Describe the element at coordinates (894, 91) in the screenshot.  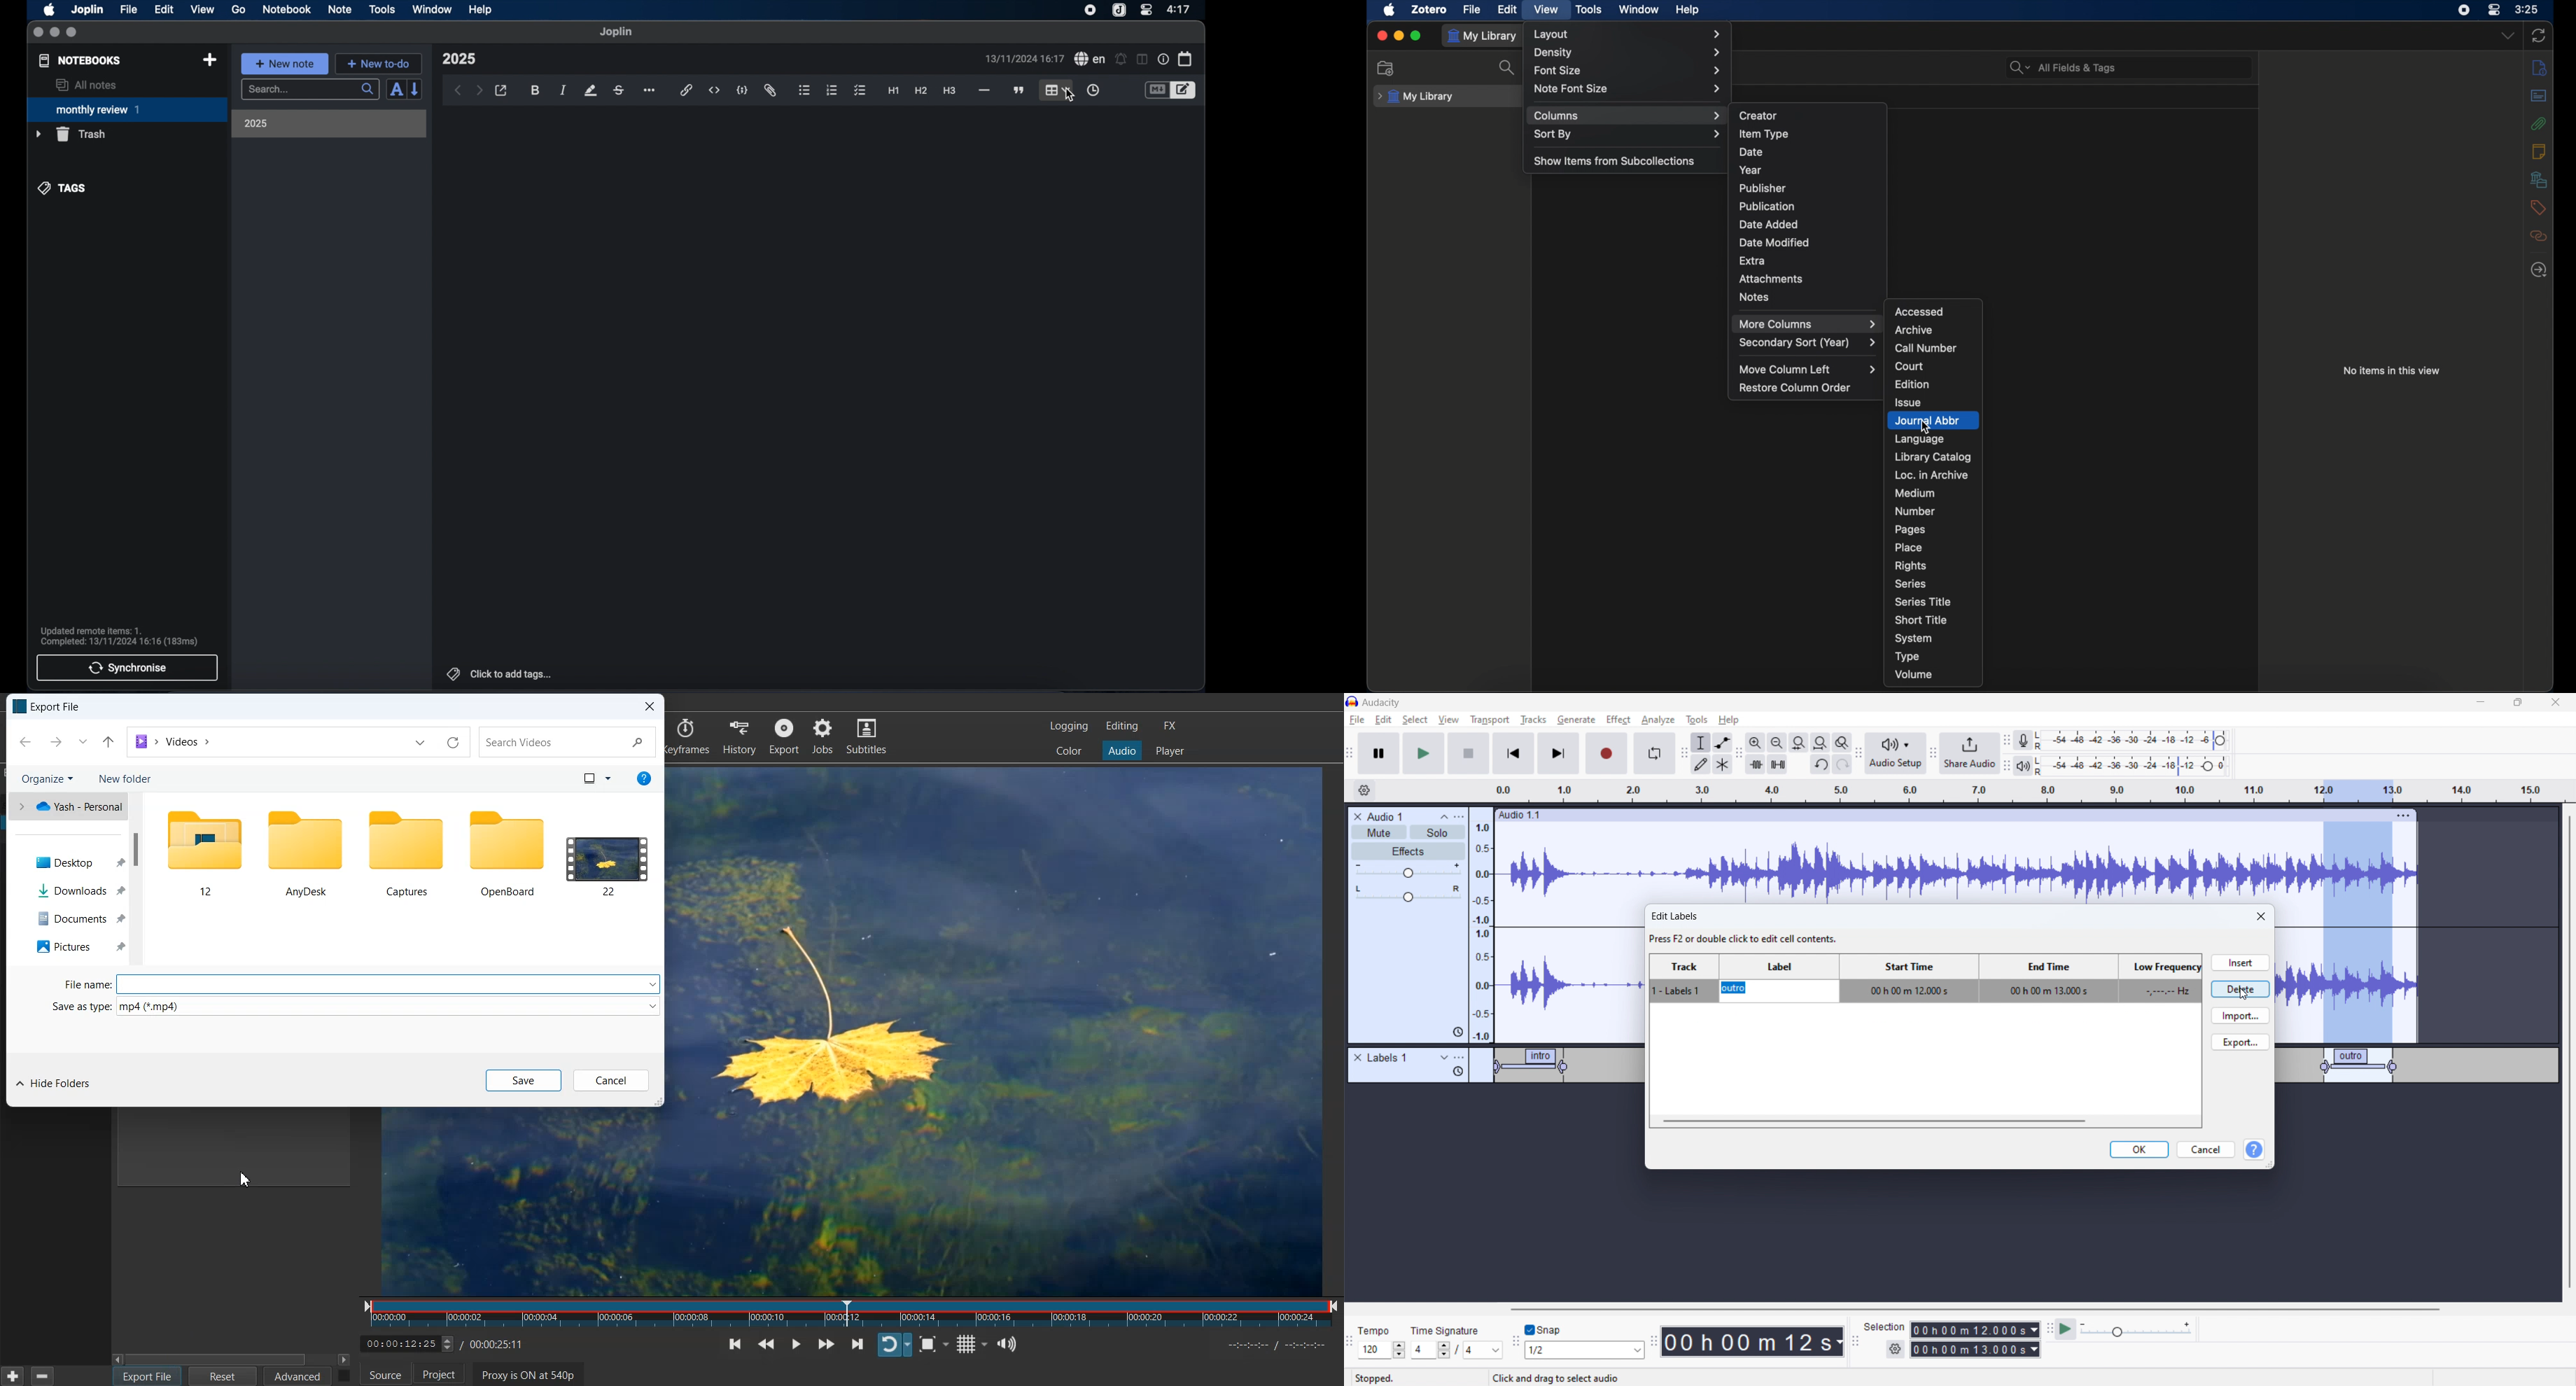
I see `heading 1` at that location.